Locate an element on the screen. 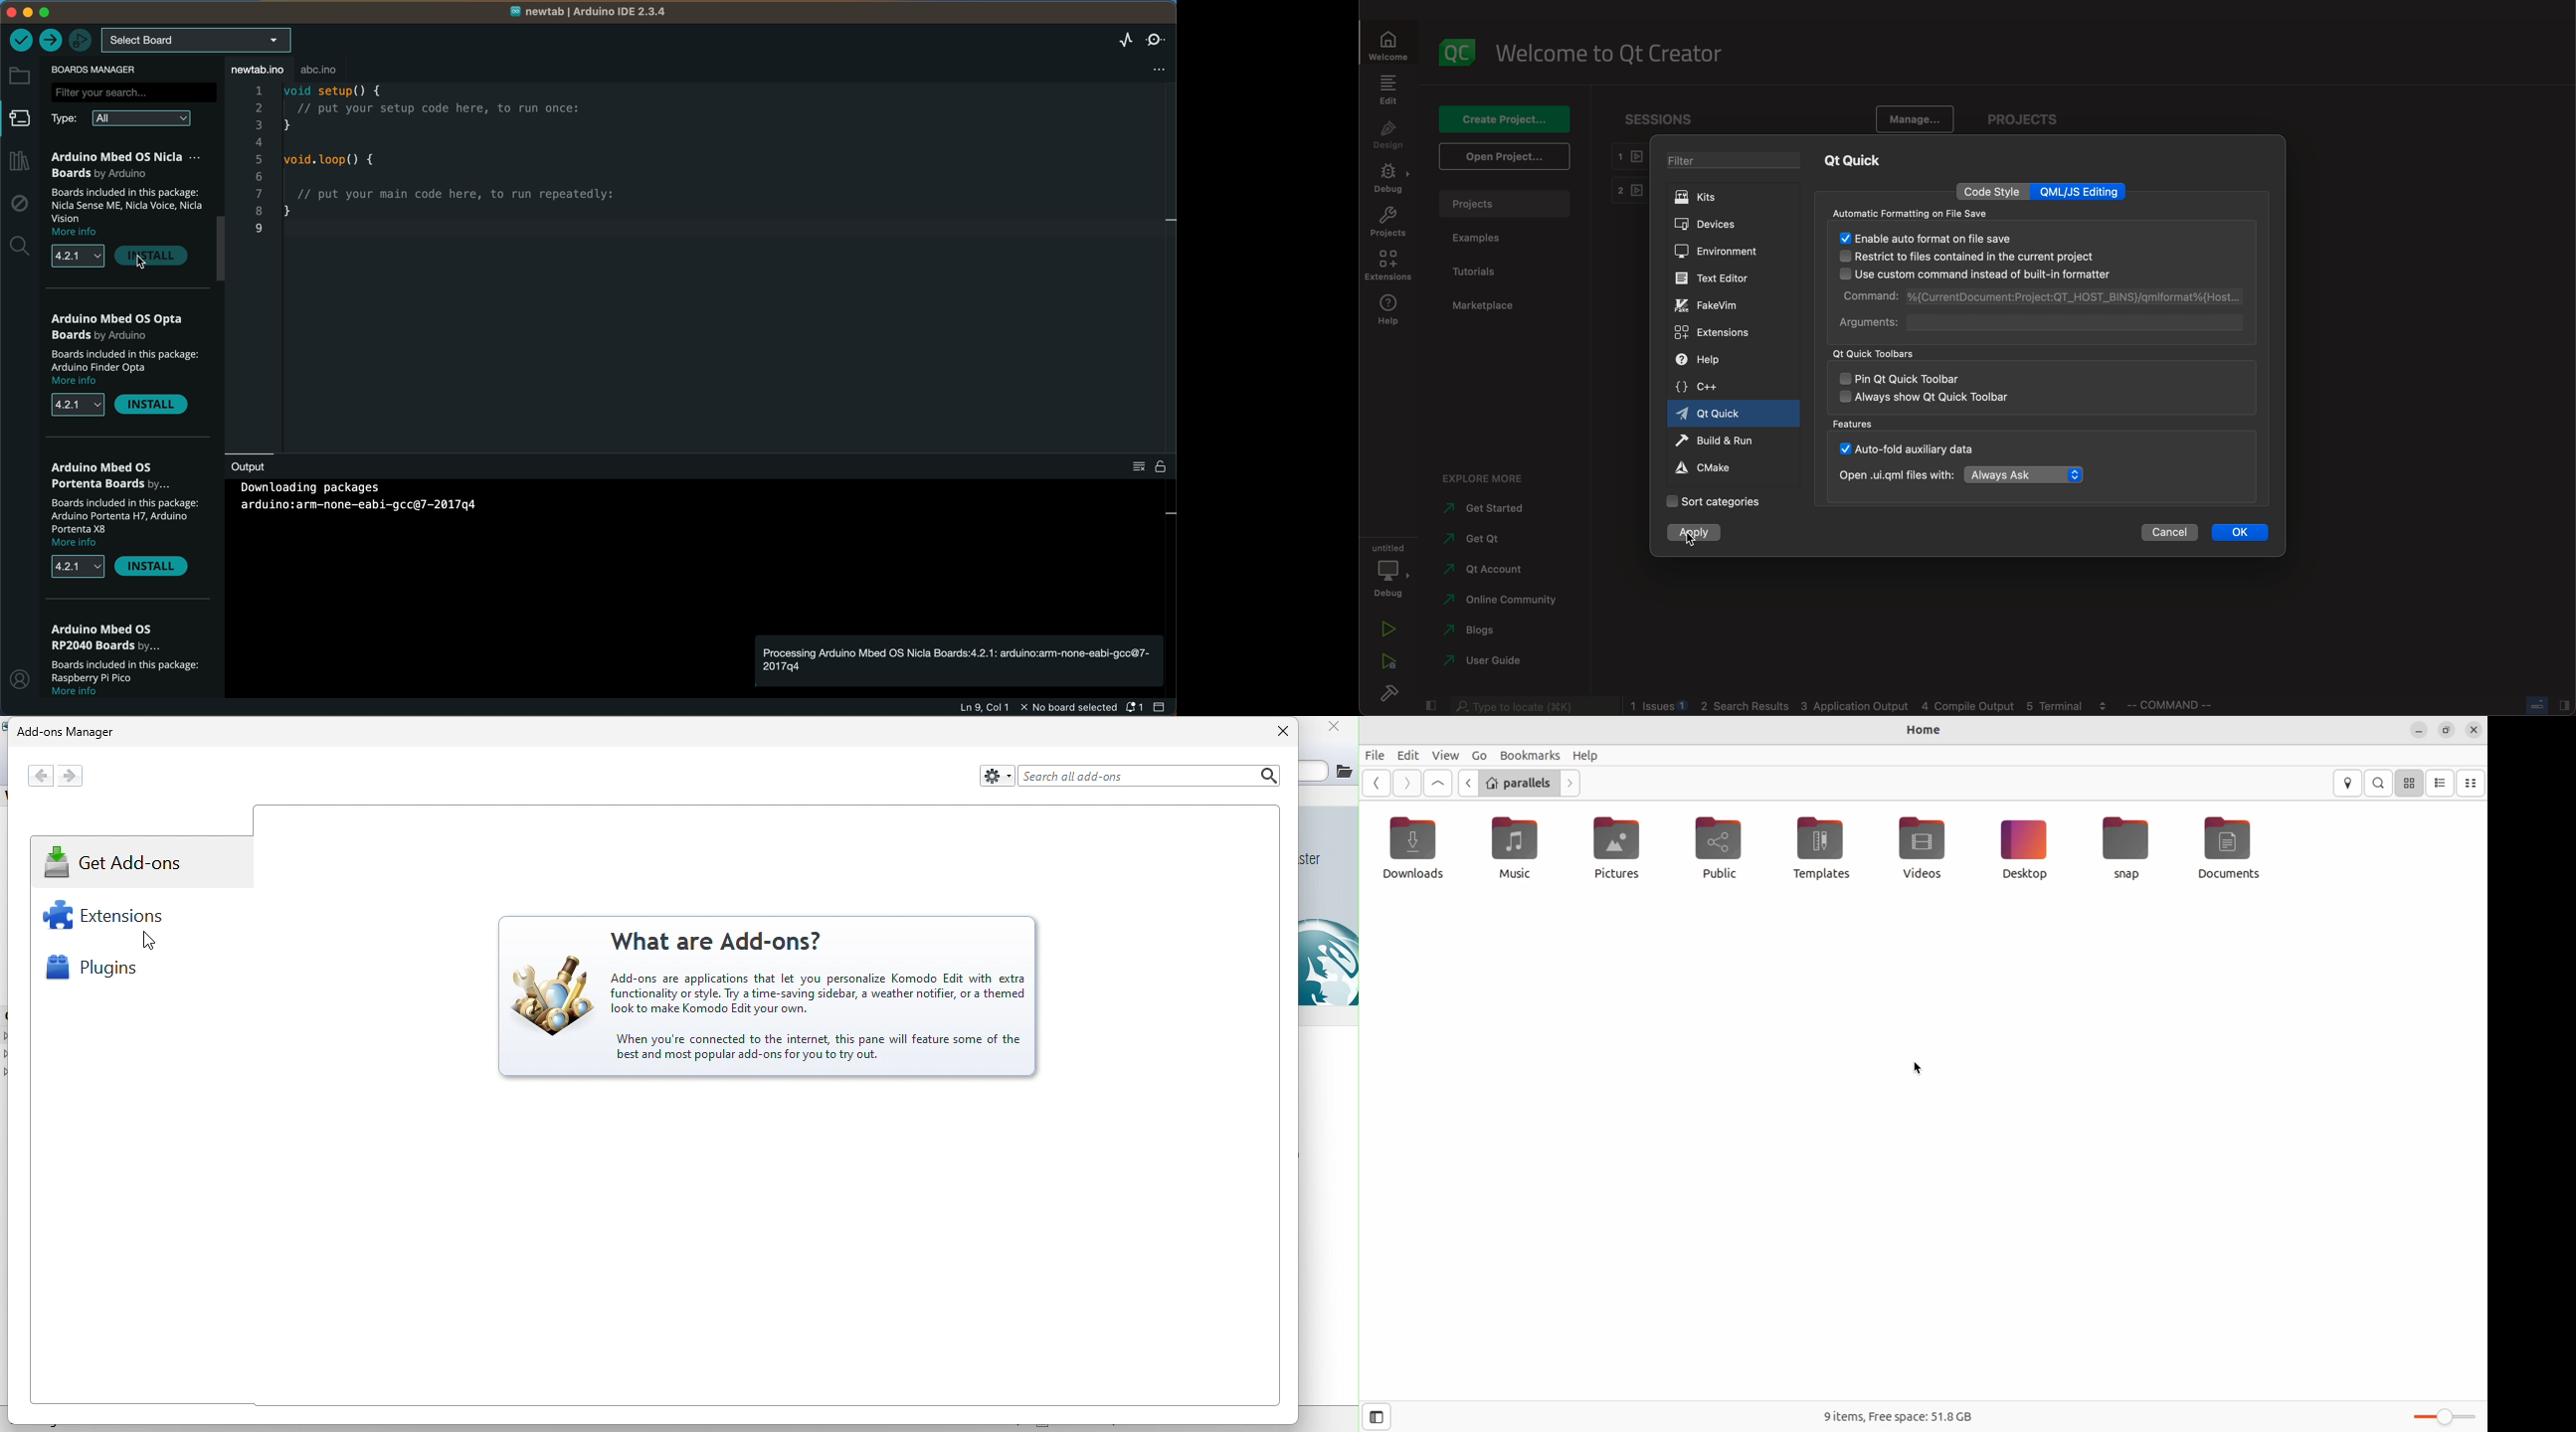 This screenshot has height=1456, width=2576. setting is located at coordinates (996, 774).